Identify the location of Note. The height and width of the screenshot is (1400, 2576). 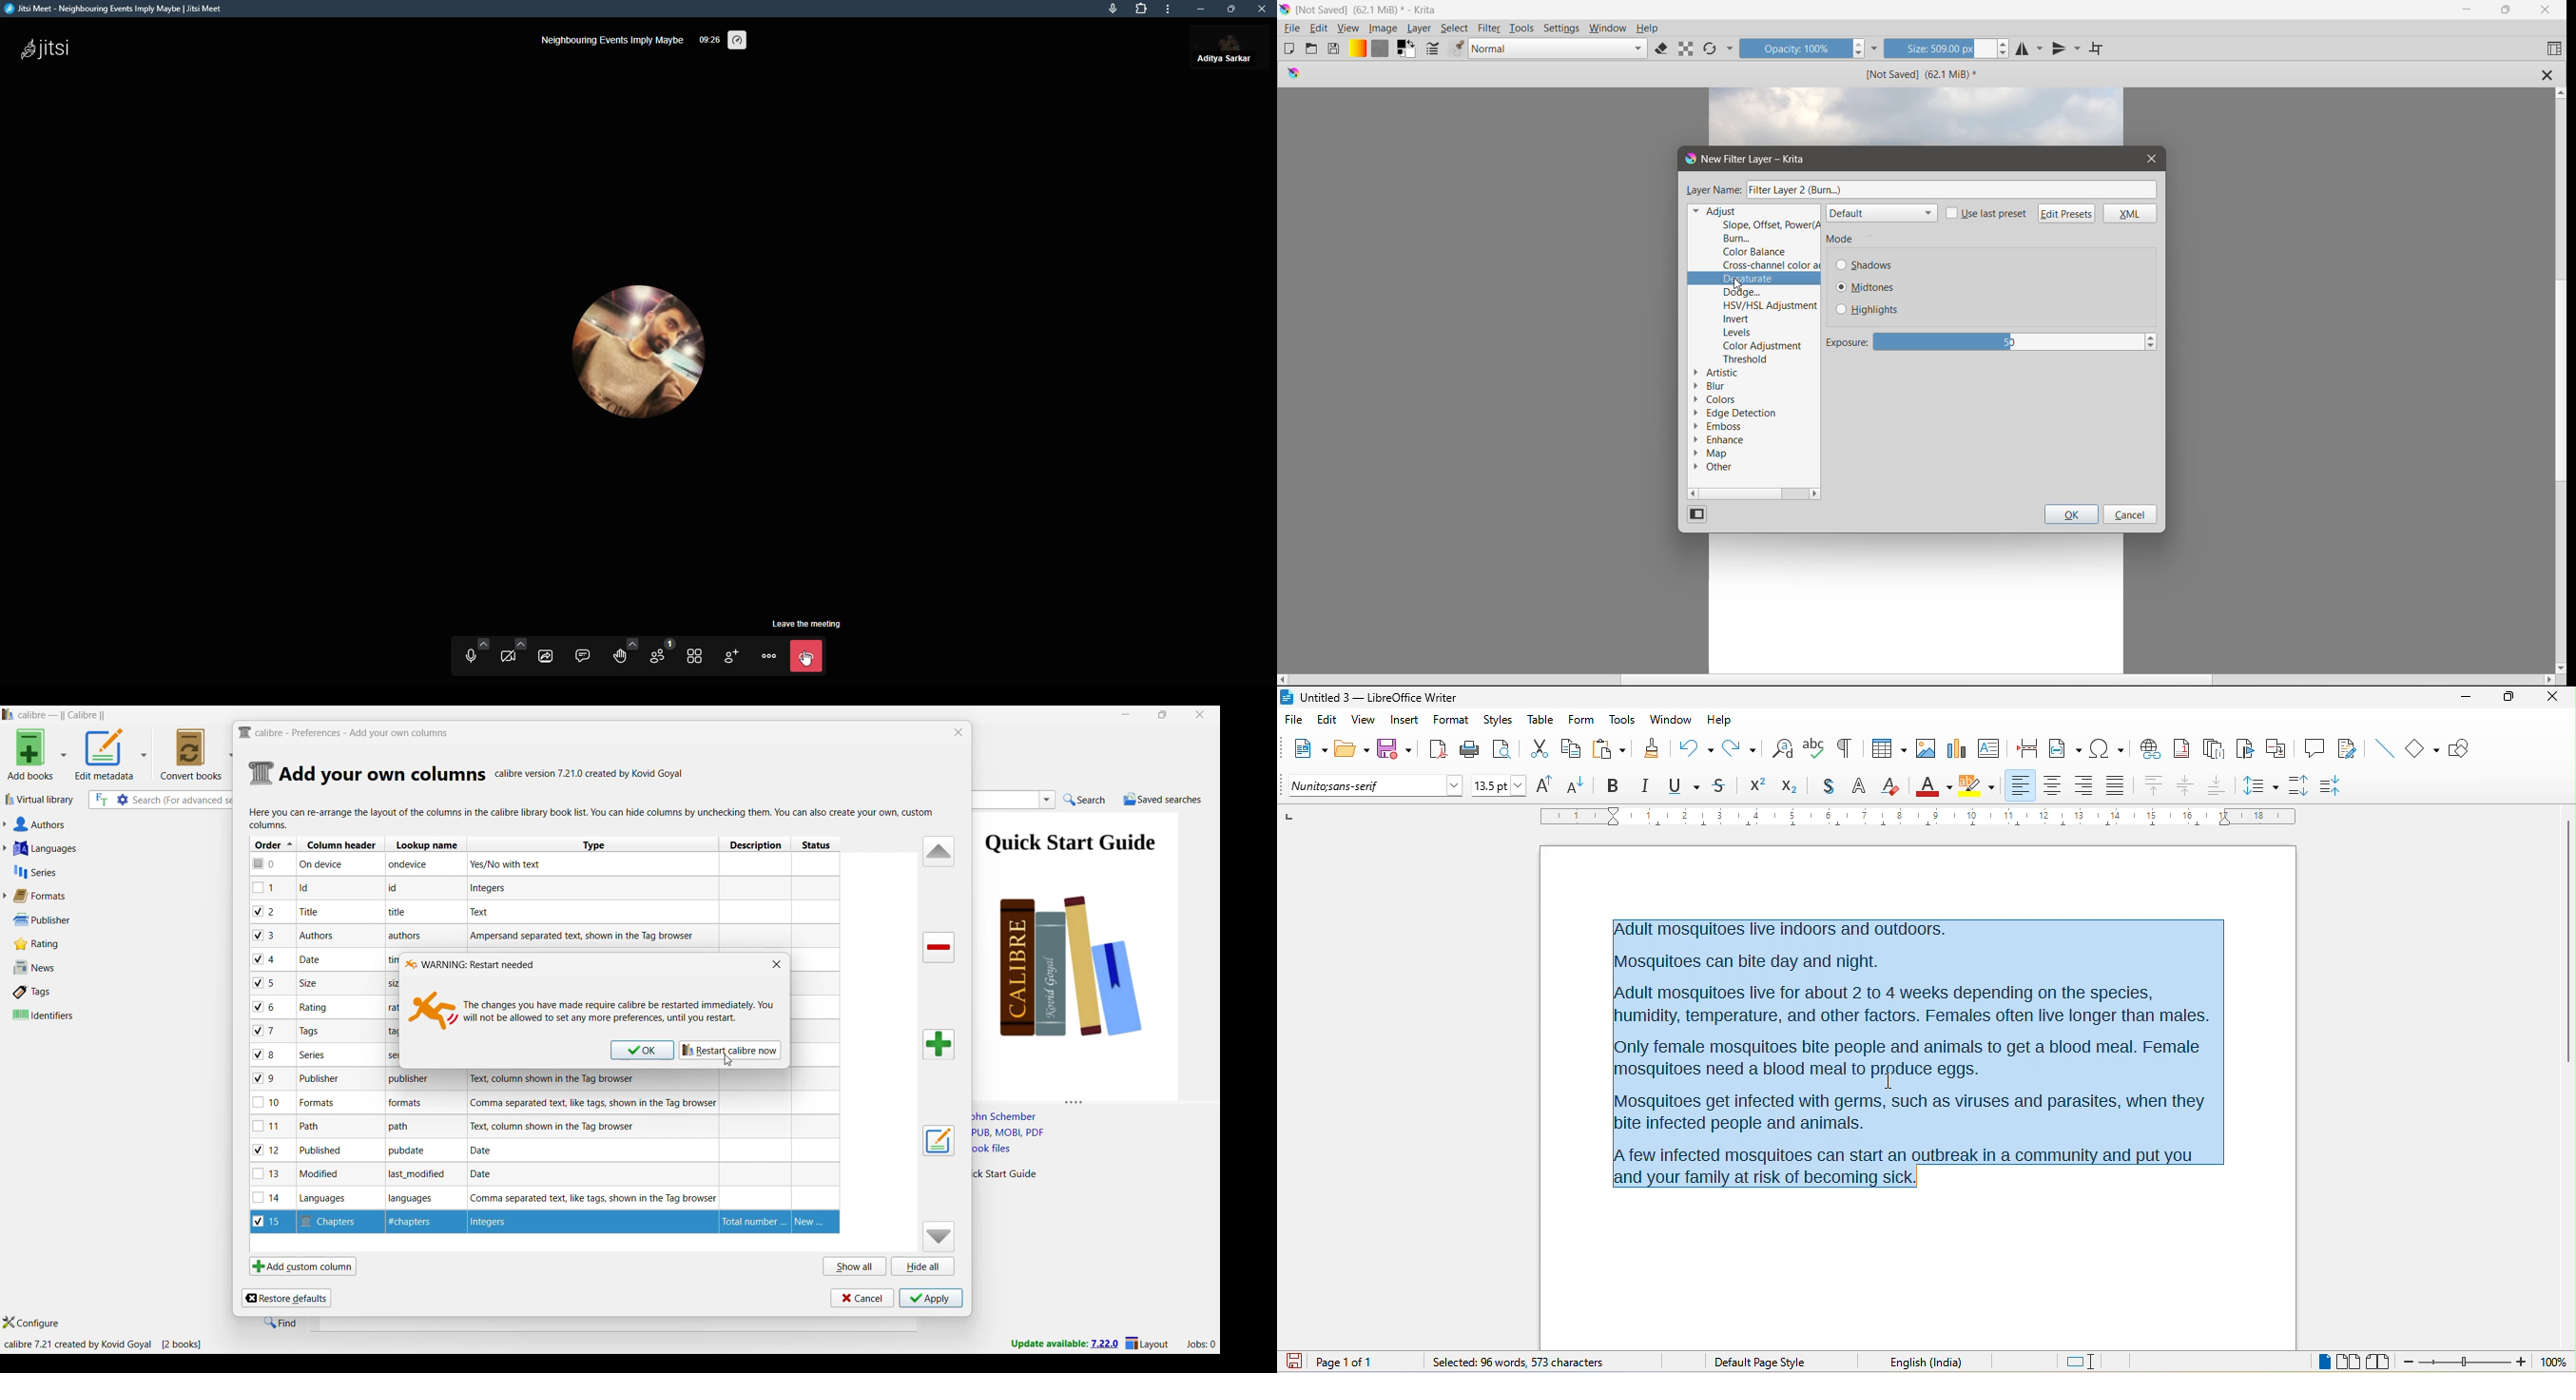
(314, 959).